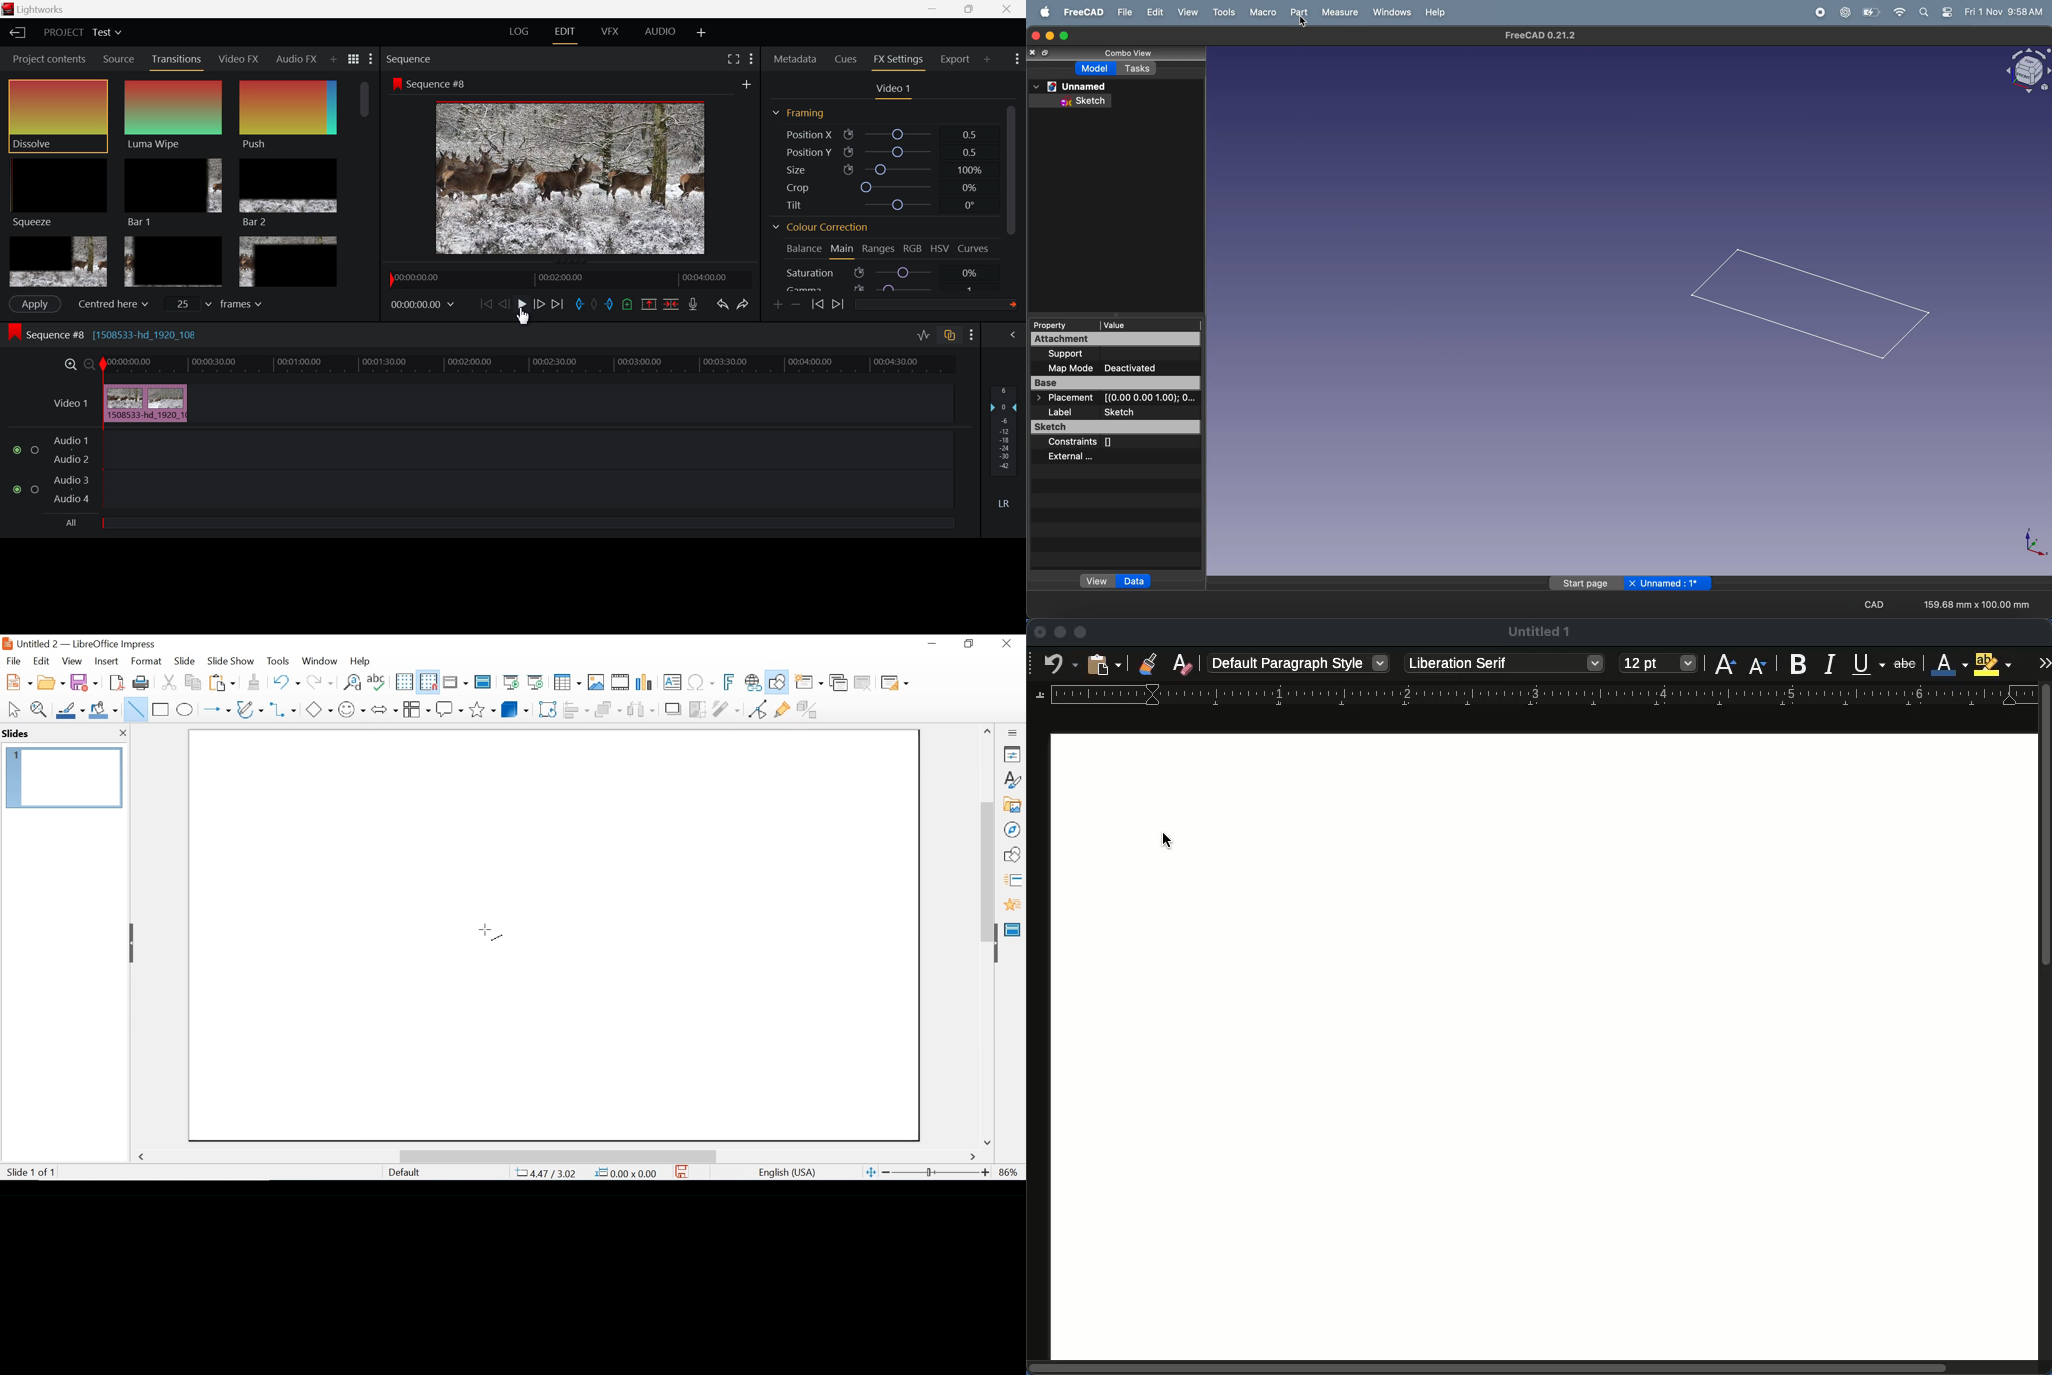 The image size is (2072, 1400). What do you see at coordinates (522, 307) in the screenshot?
I see `Cursor on Play` at bounding box center [522, 307].